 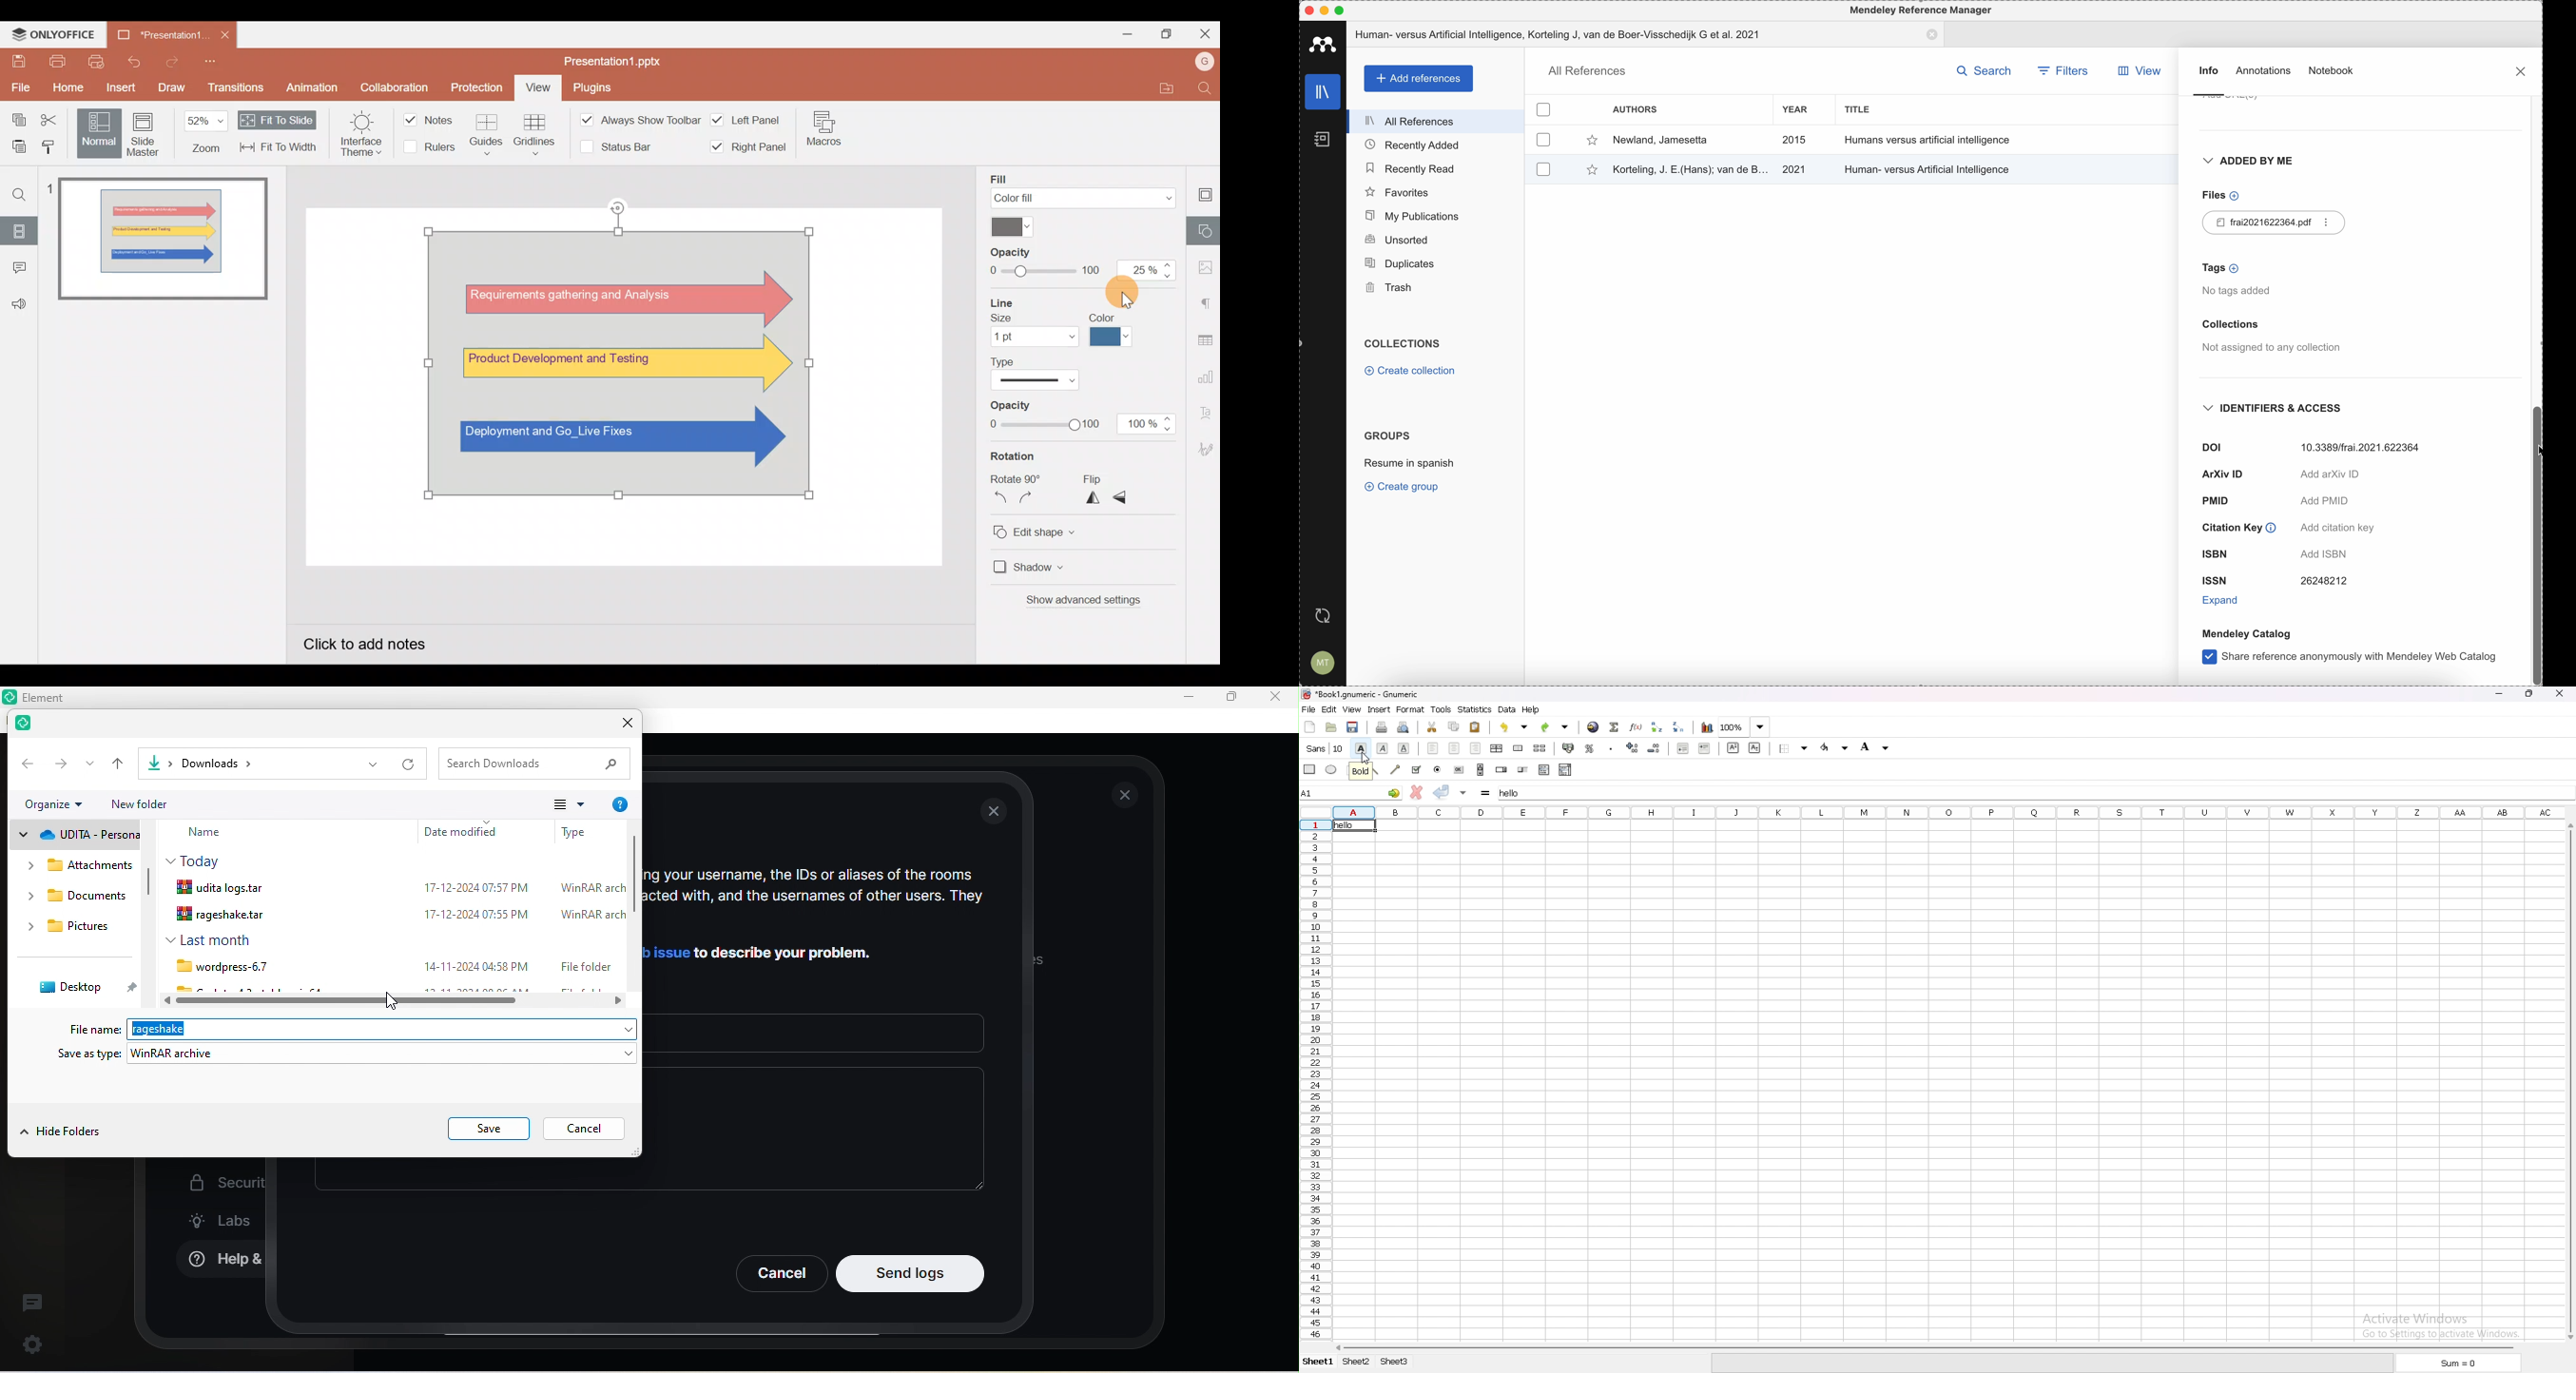 I want to click on WinRAR arch, so click(x=591, y=888).